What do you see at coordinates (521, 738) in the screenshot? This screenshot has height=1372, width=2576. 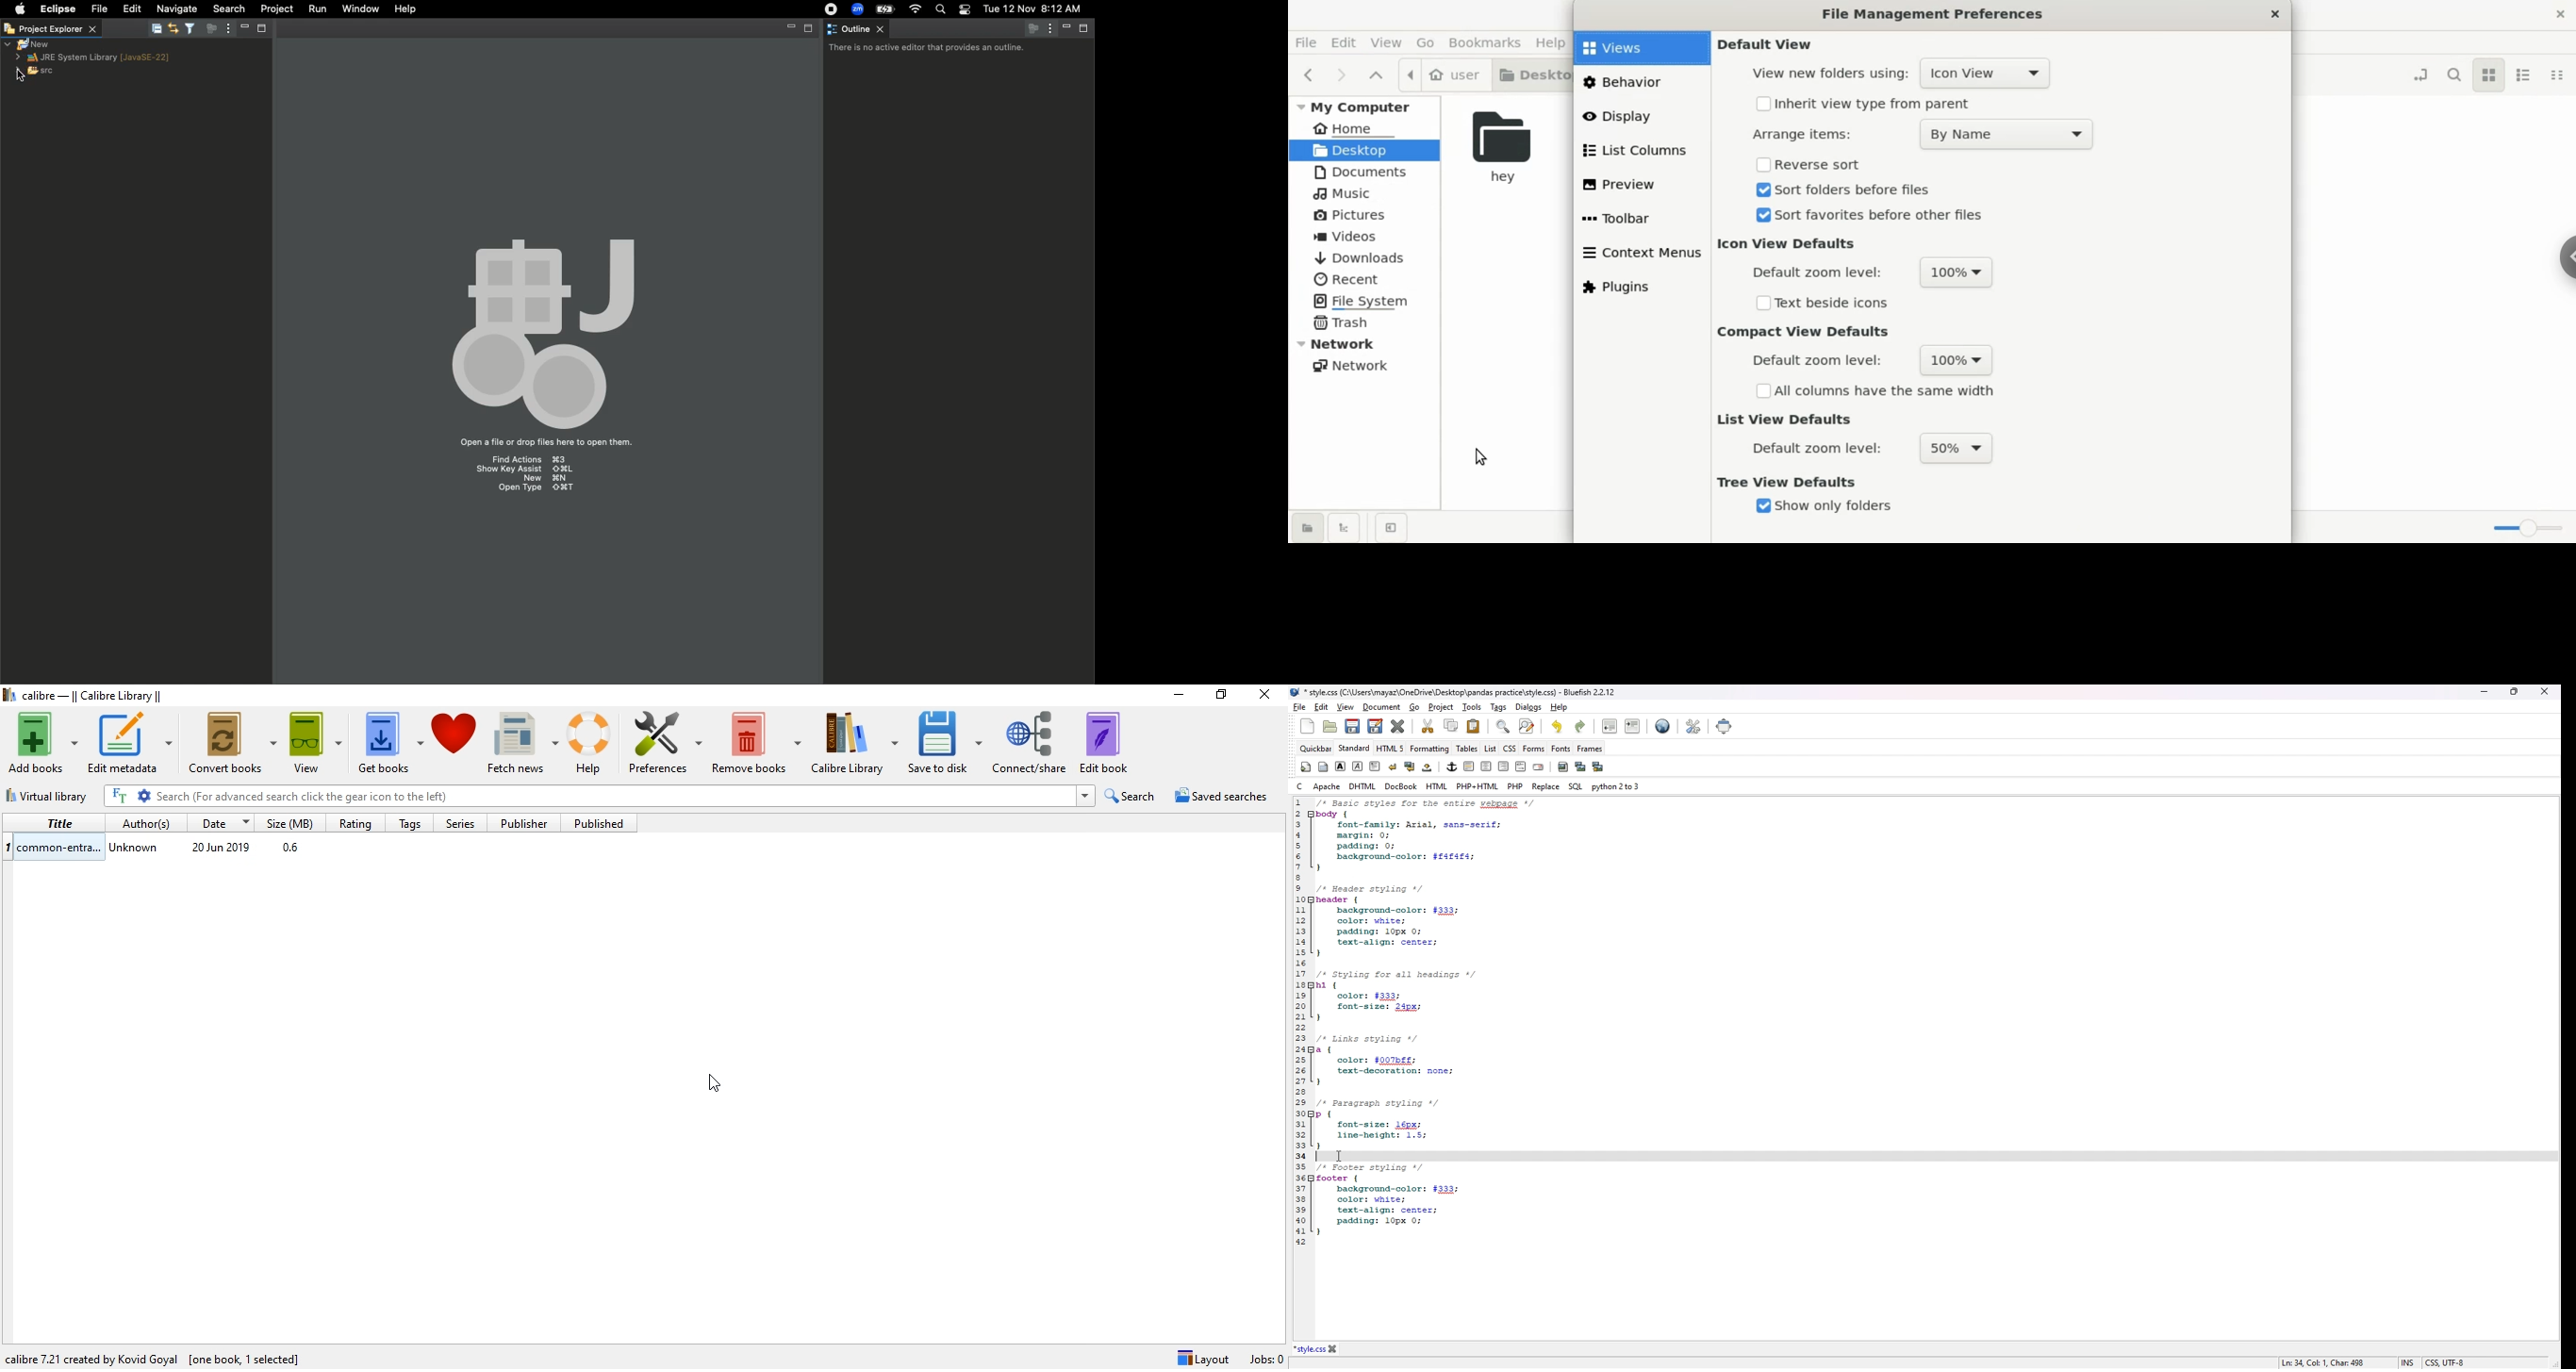 I see `Fetch news` at bounding box center [521, 738].